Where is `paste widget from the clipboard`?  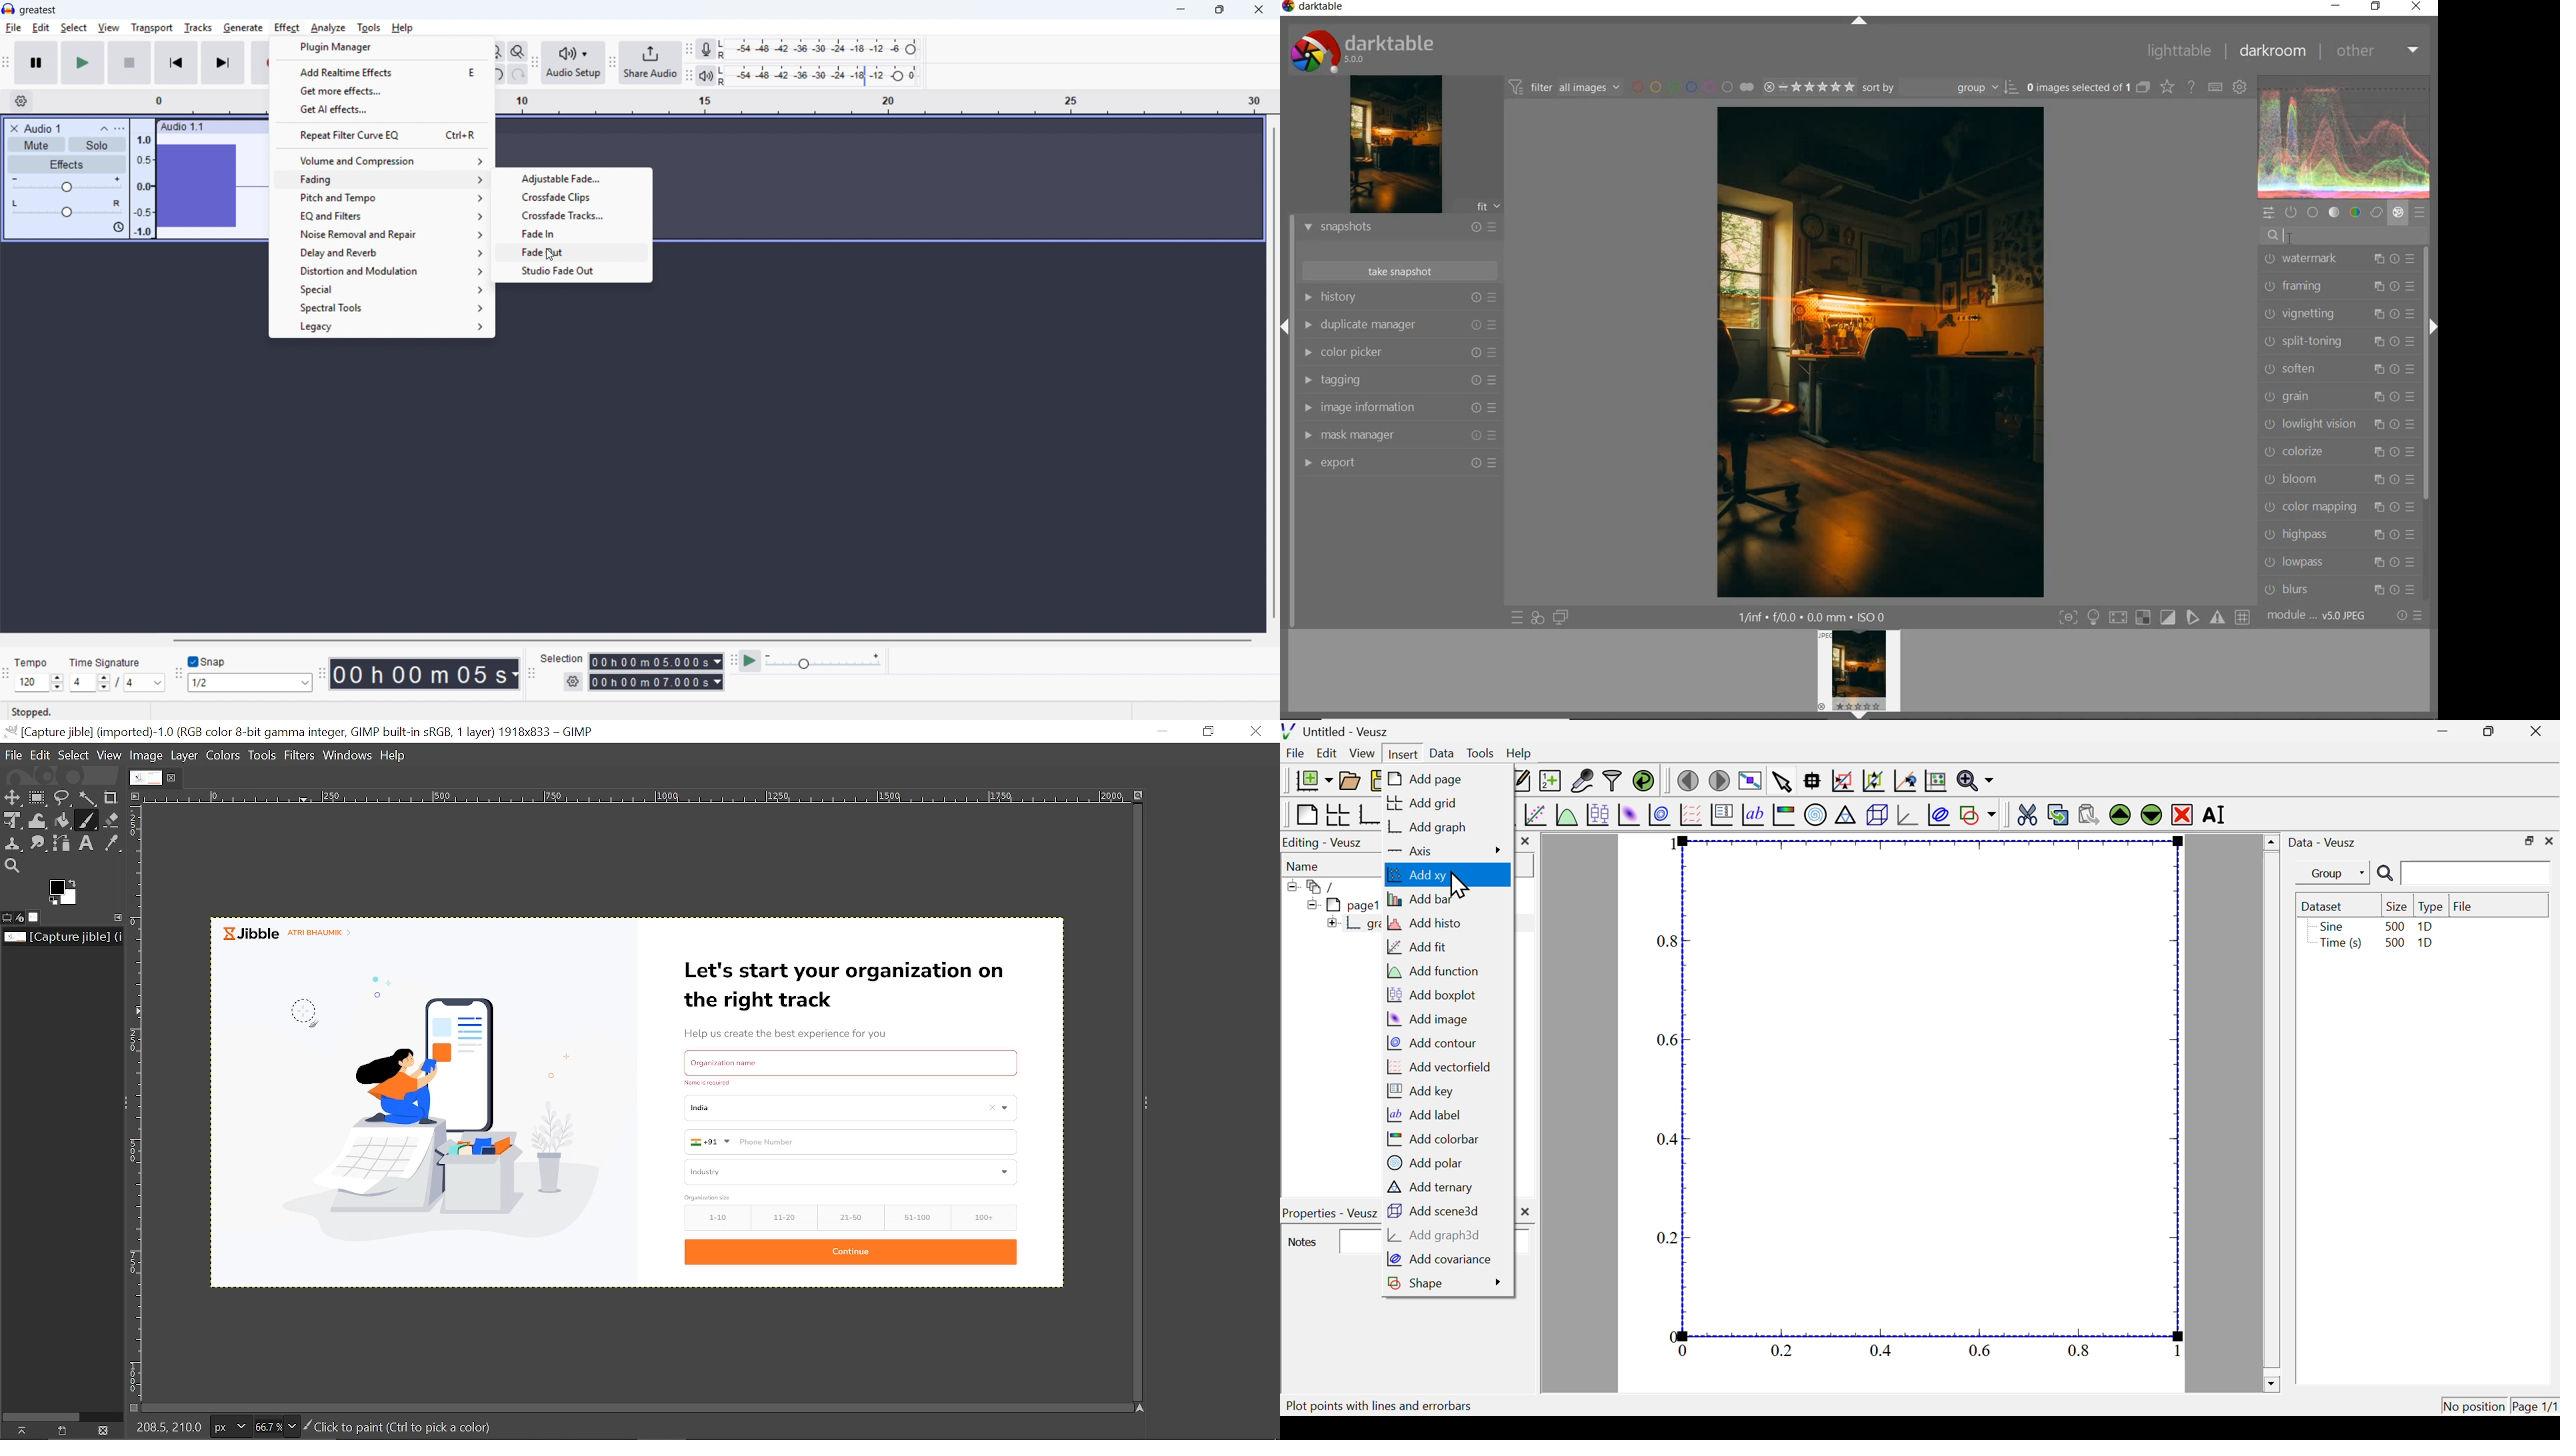 paste widget from the clipboard is located at coordinates (2089, 813).